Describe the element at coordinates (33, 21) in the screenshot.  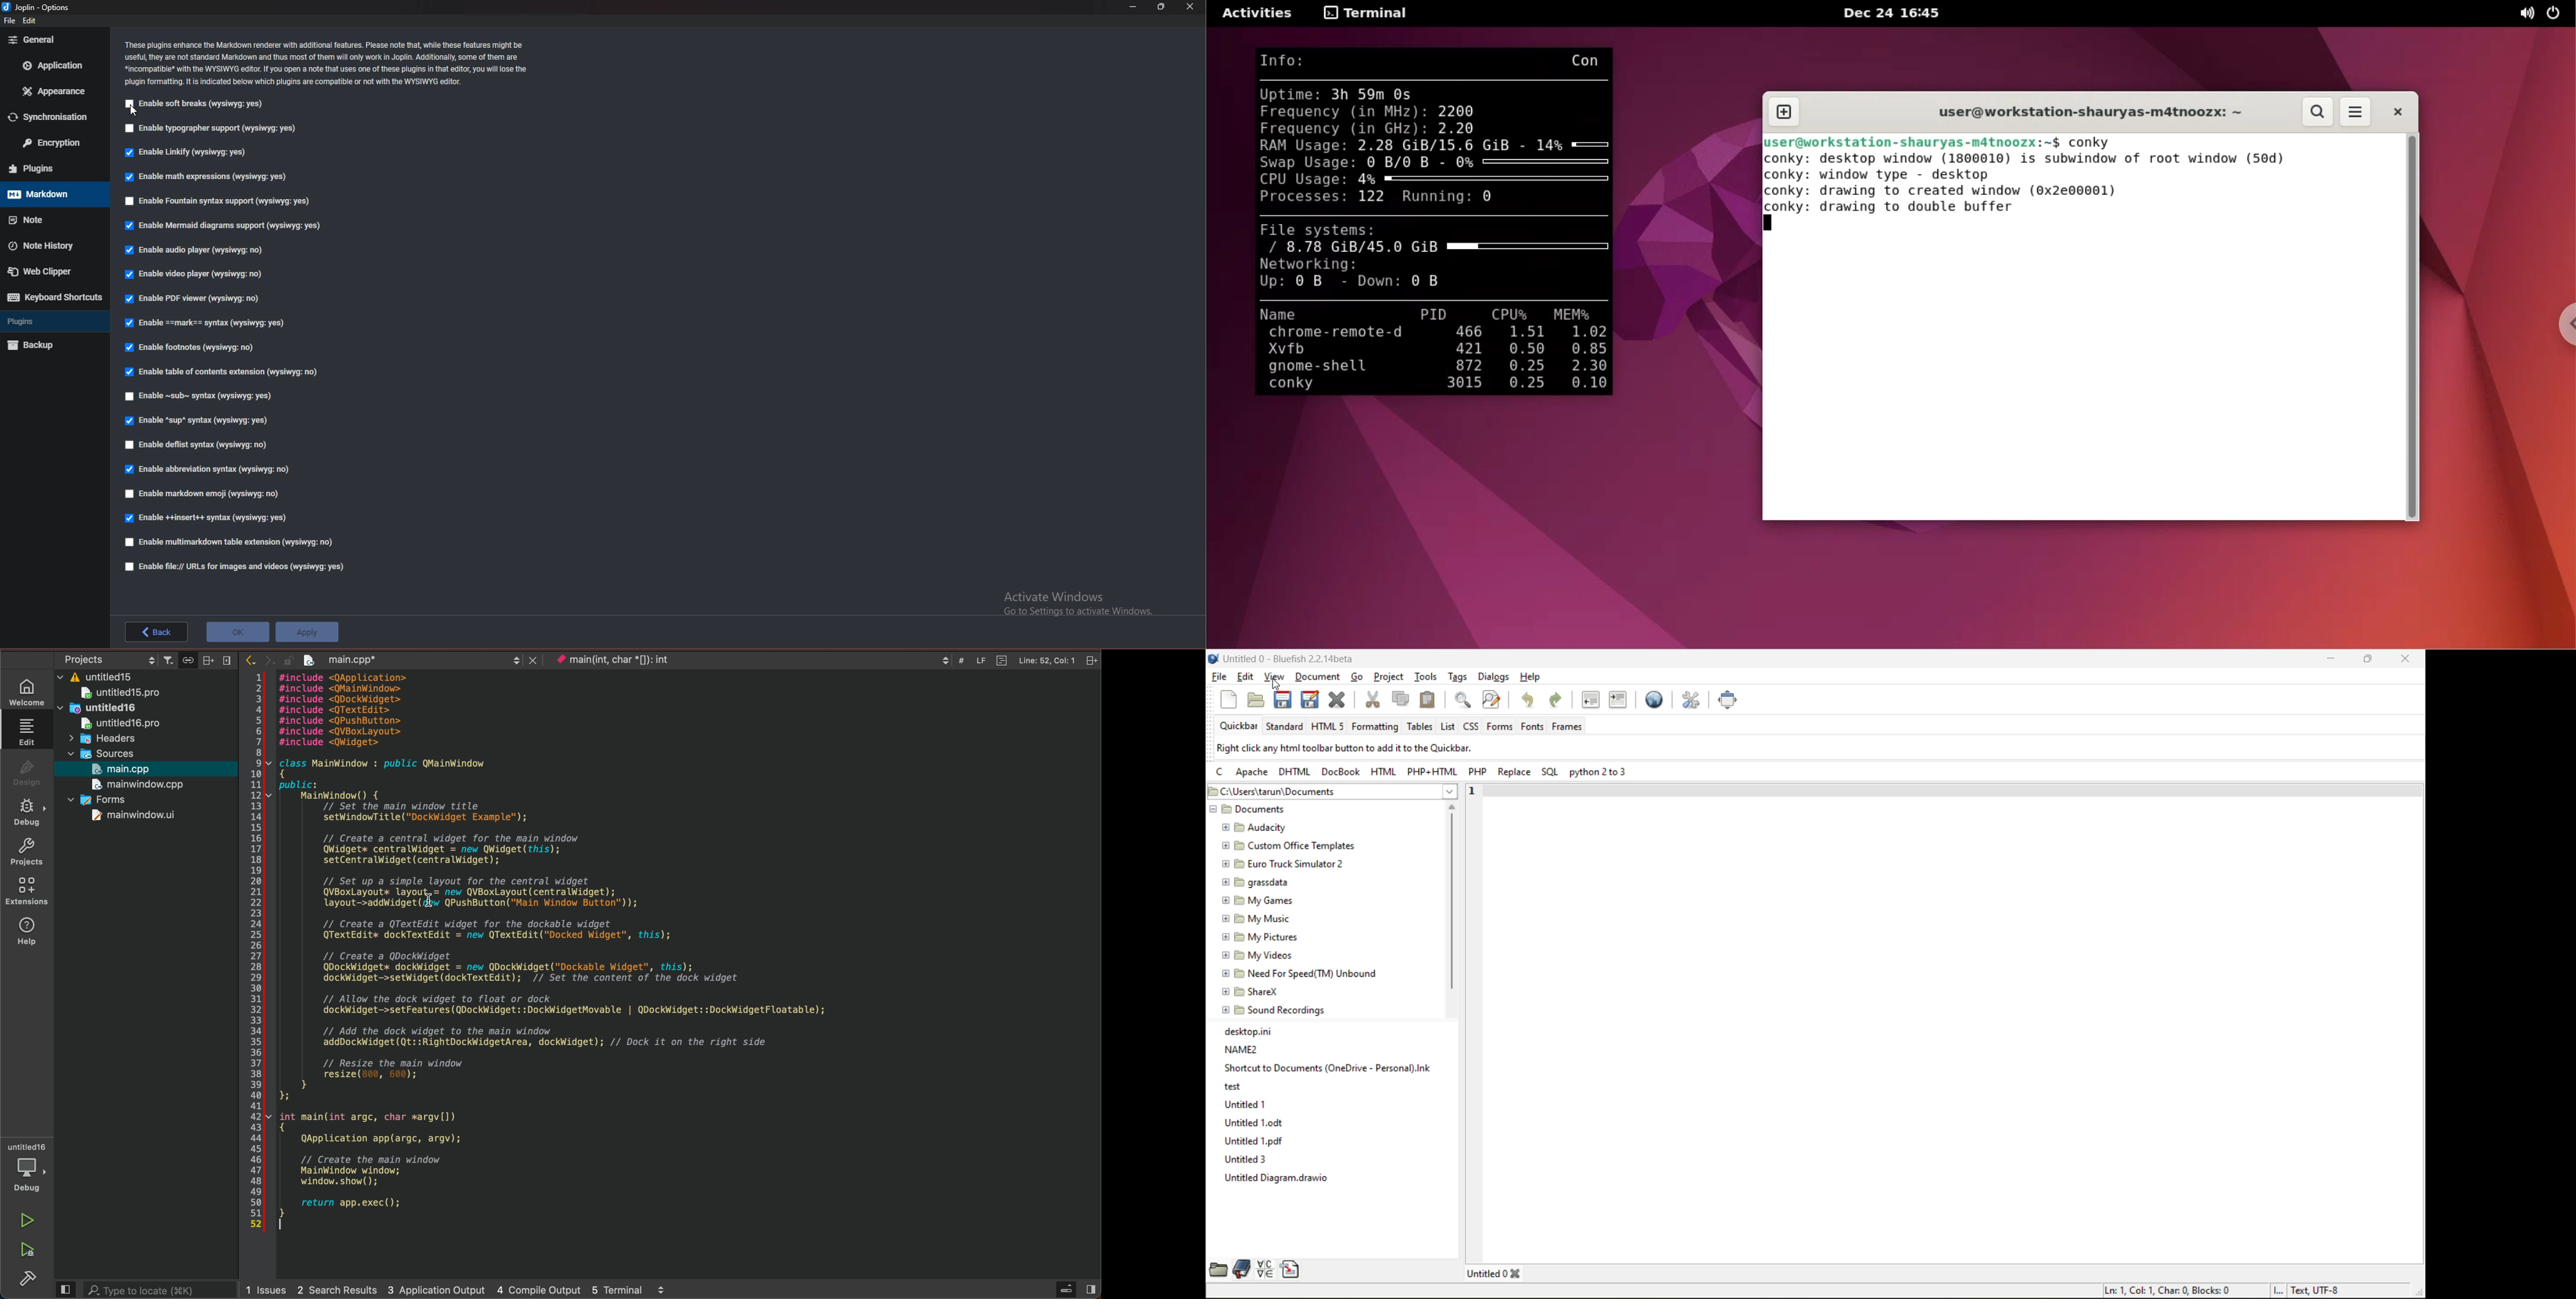
I see `edit` at that location.